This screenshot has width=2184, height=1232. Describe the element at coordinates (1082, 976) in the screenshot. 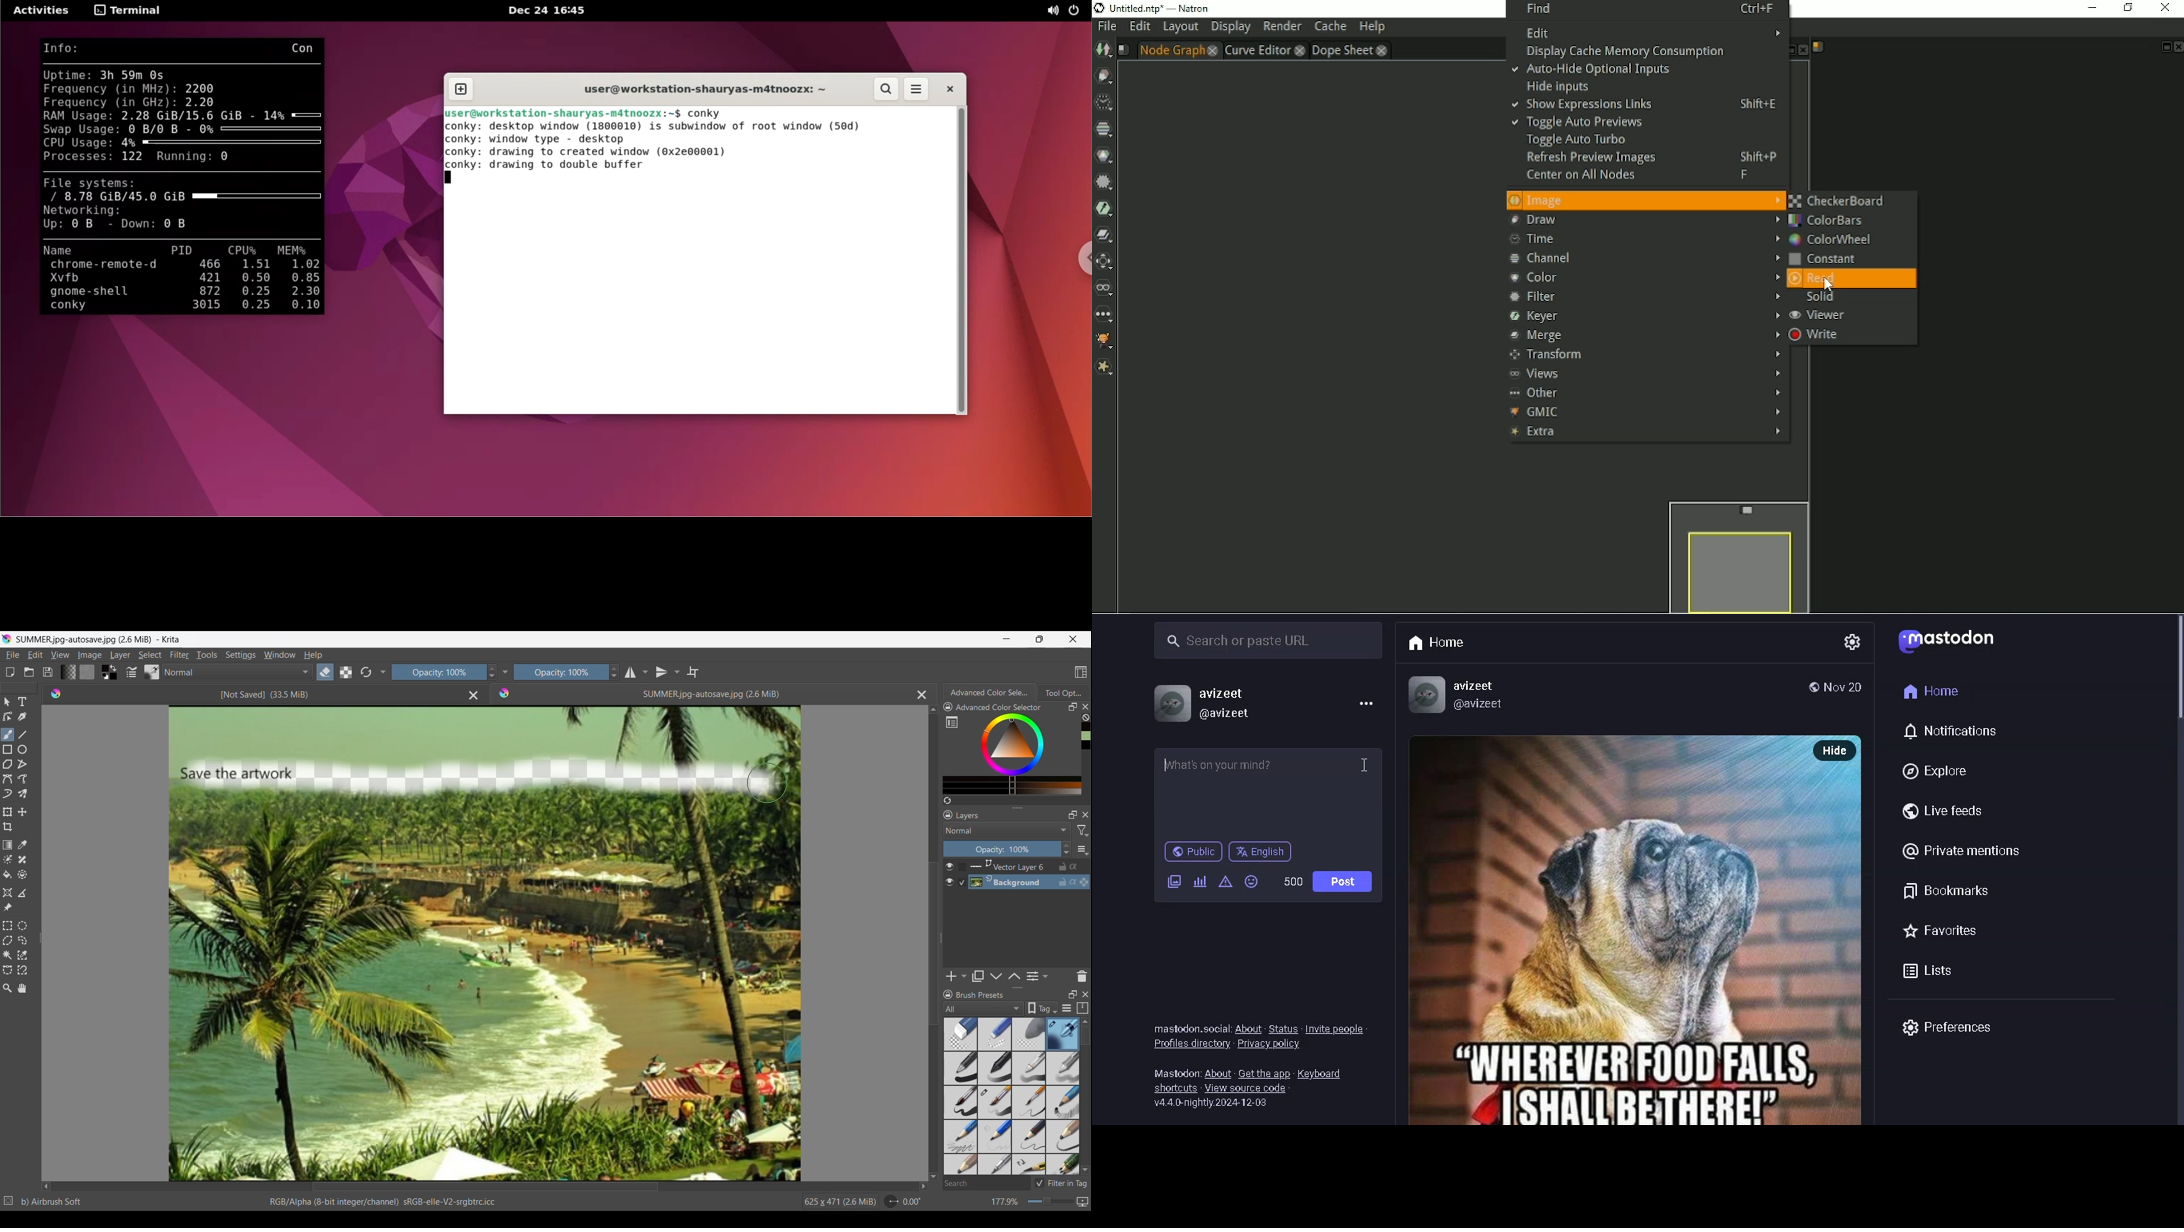

I see `Delete panel` at that location.